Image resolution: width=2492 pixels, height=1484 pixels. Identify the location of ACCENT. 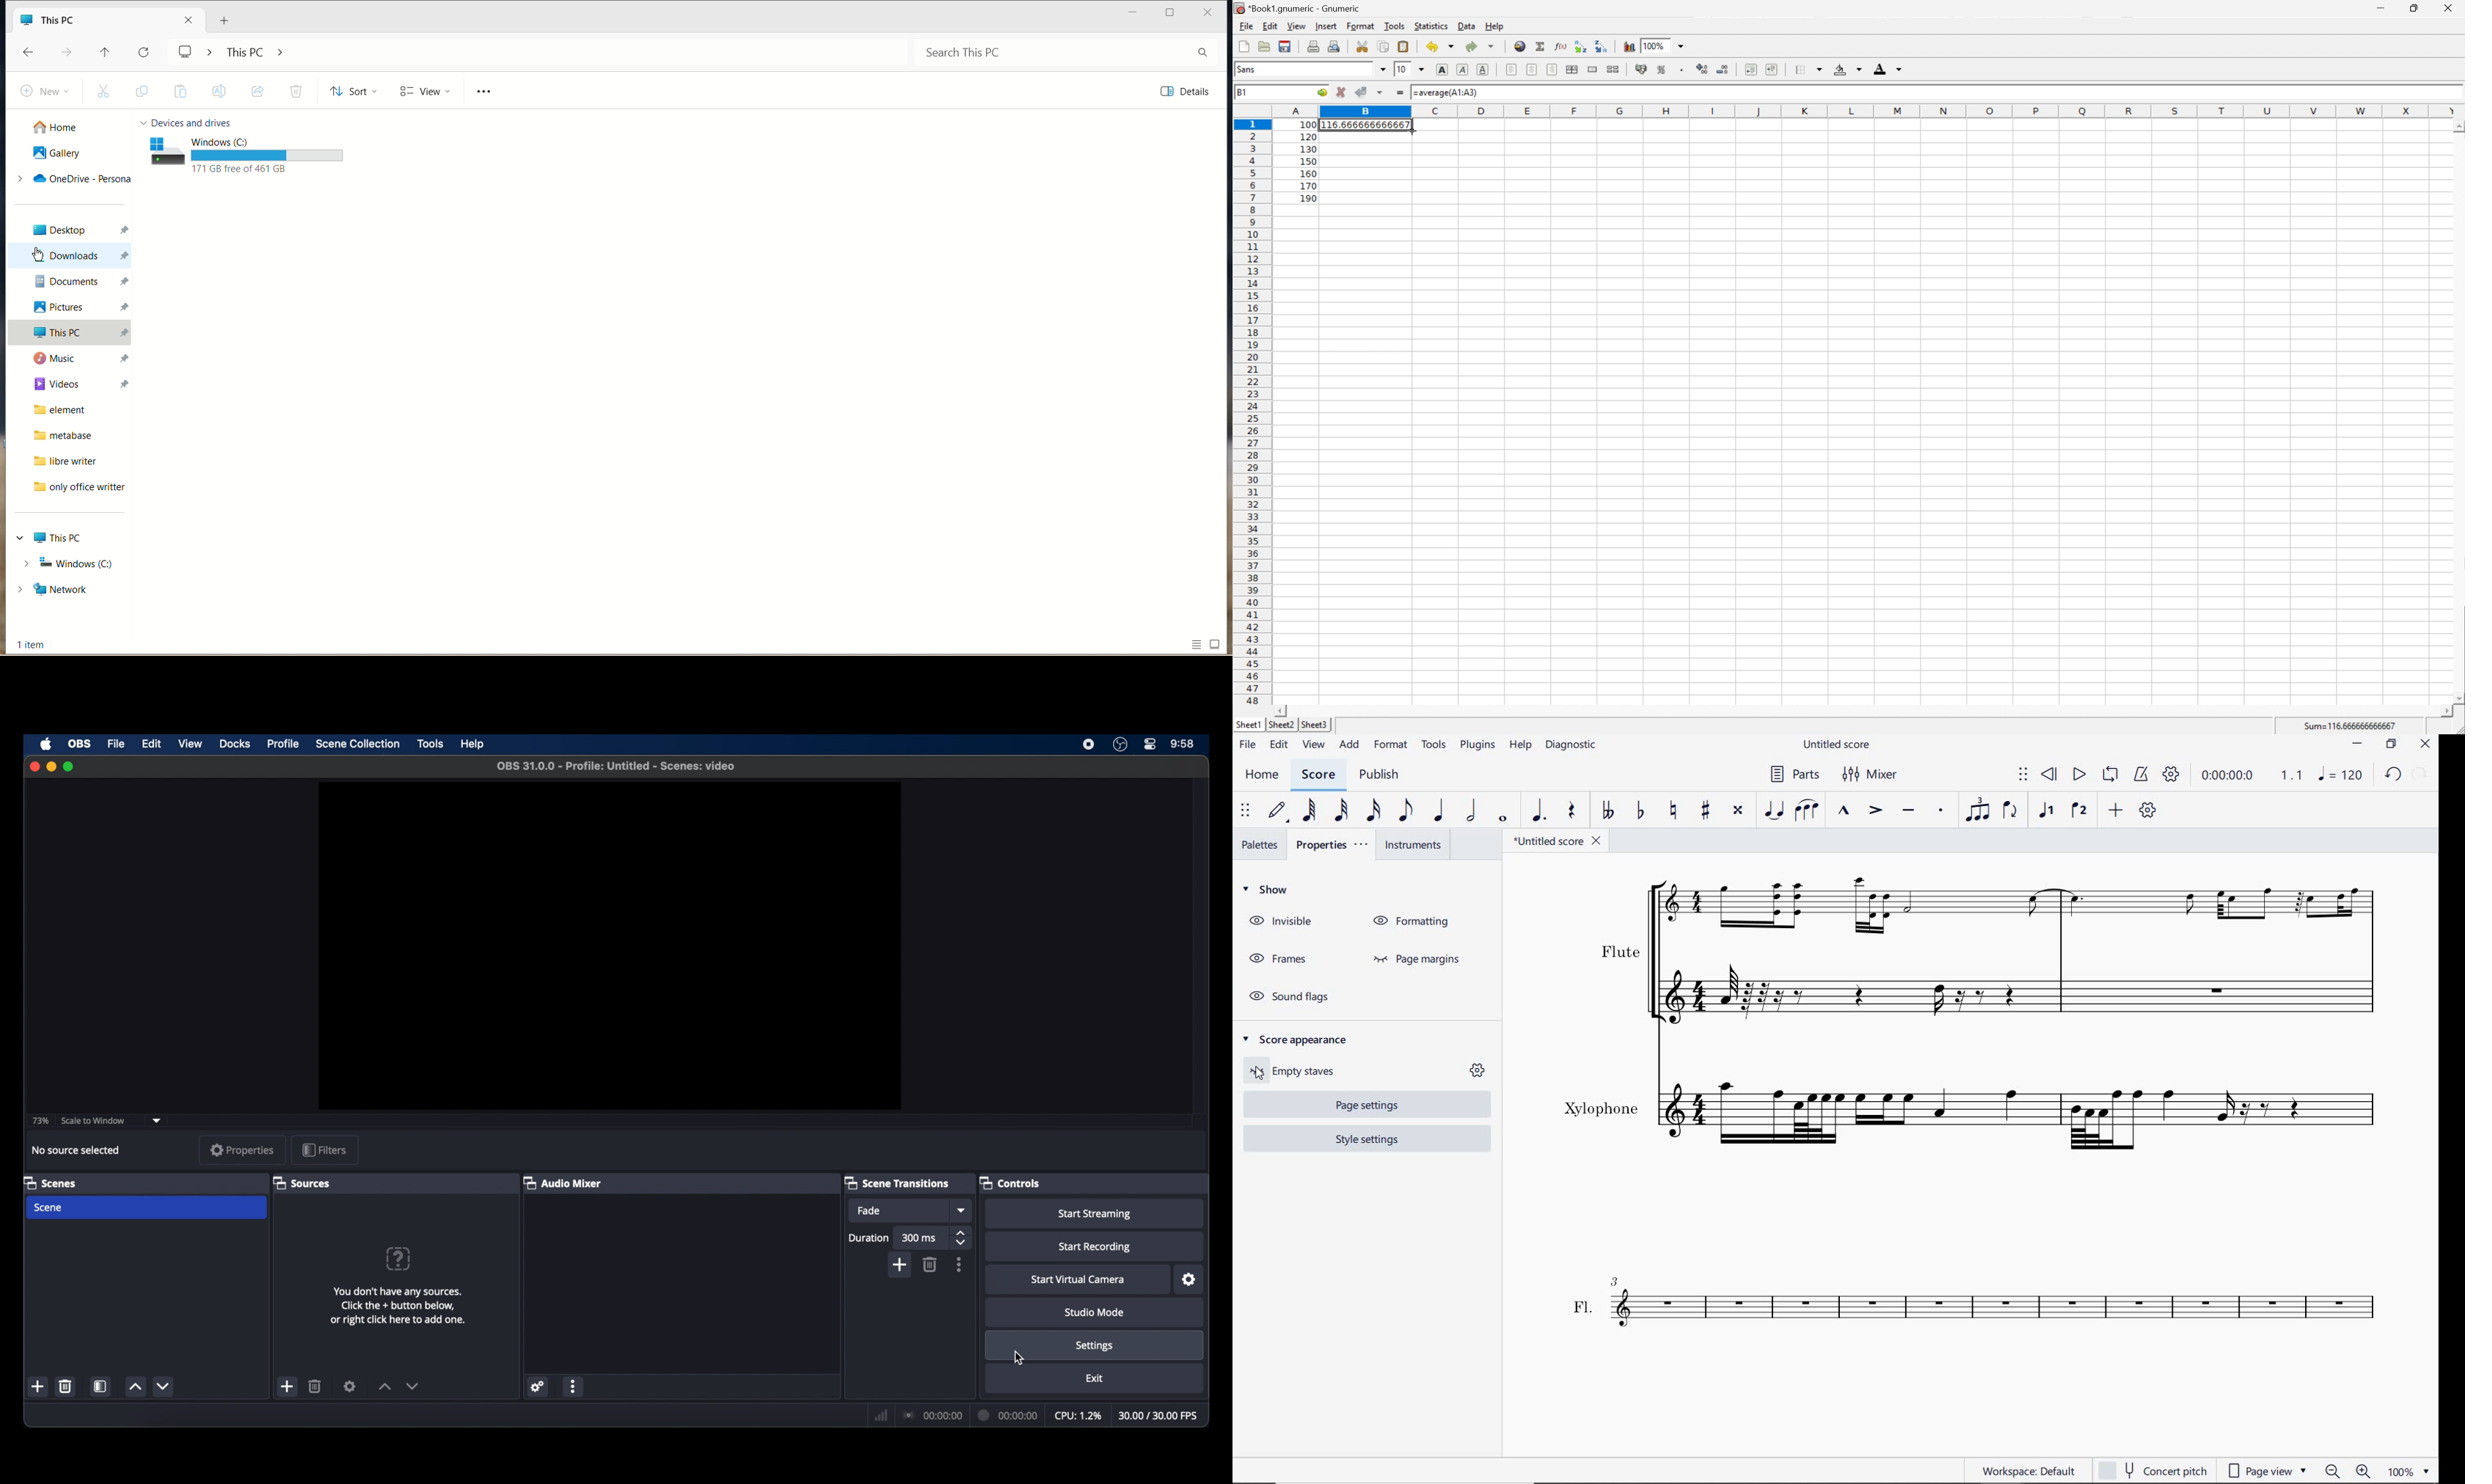
(1877, 810).